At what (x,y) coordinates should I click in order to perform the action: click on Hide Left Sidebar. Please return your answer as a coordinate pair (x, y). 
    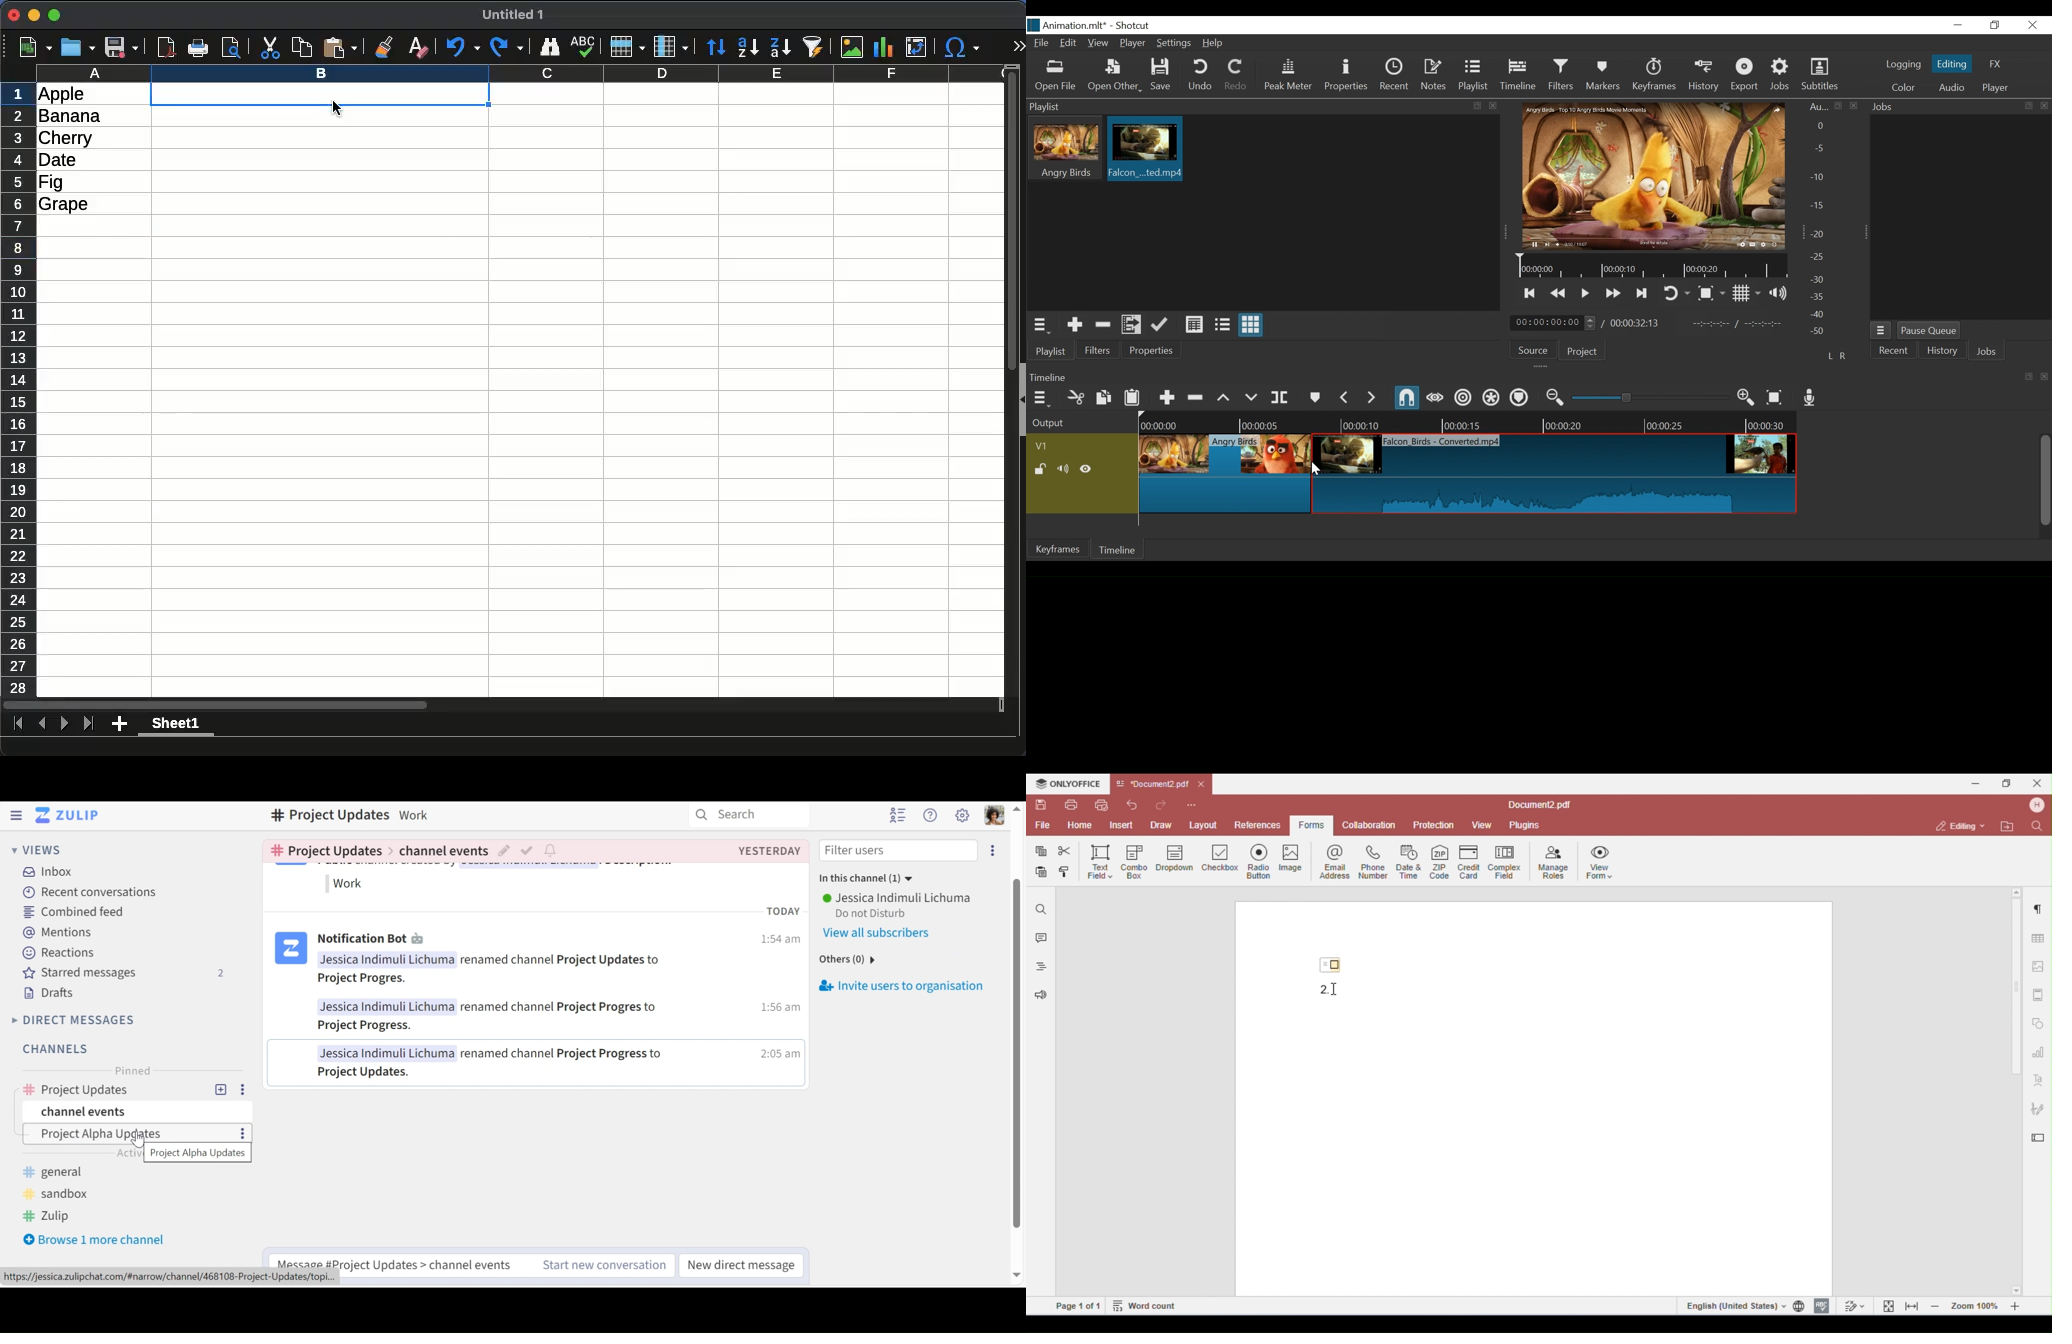
    Looking at the image, I should click on (17, 815).